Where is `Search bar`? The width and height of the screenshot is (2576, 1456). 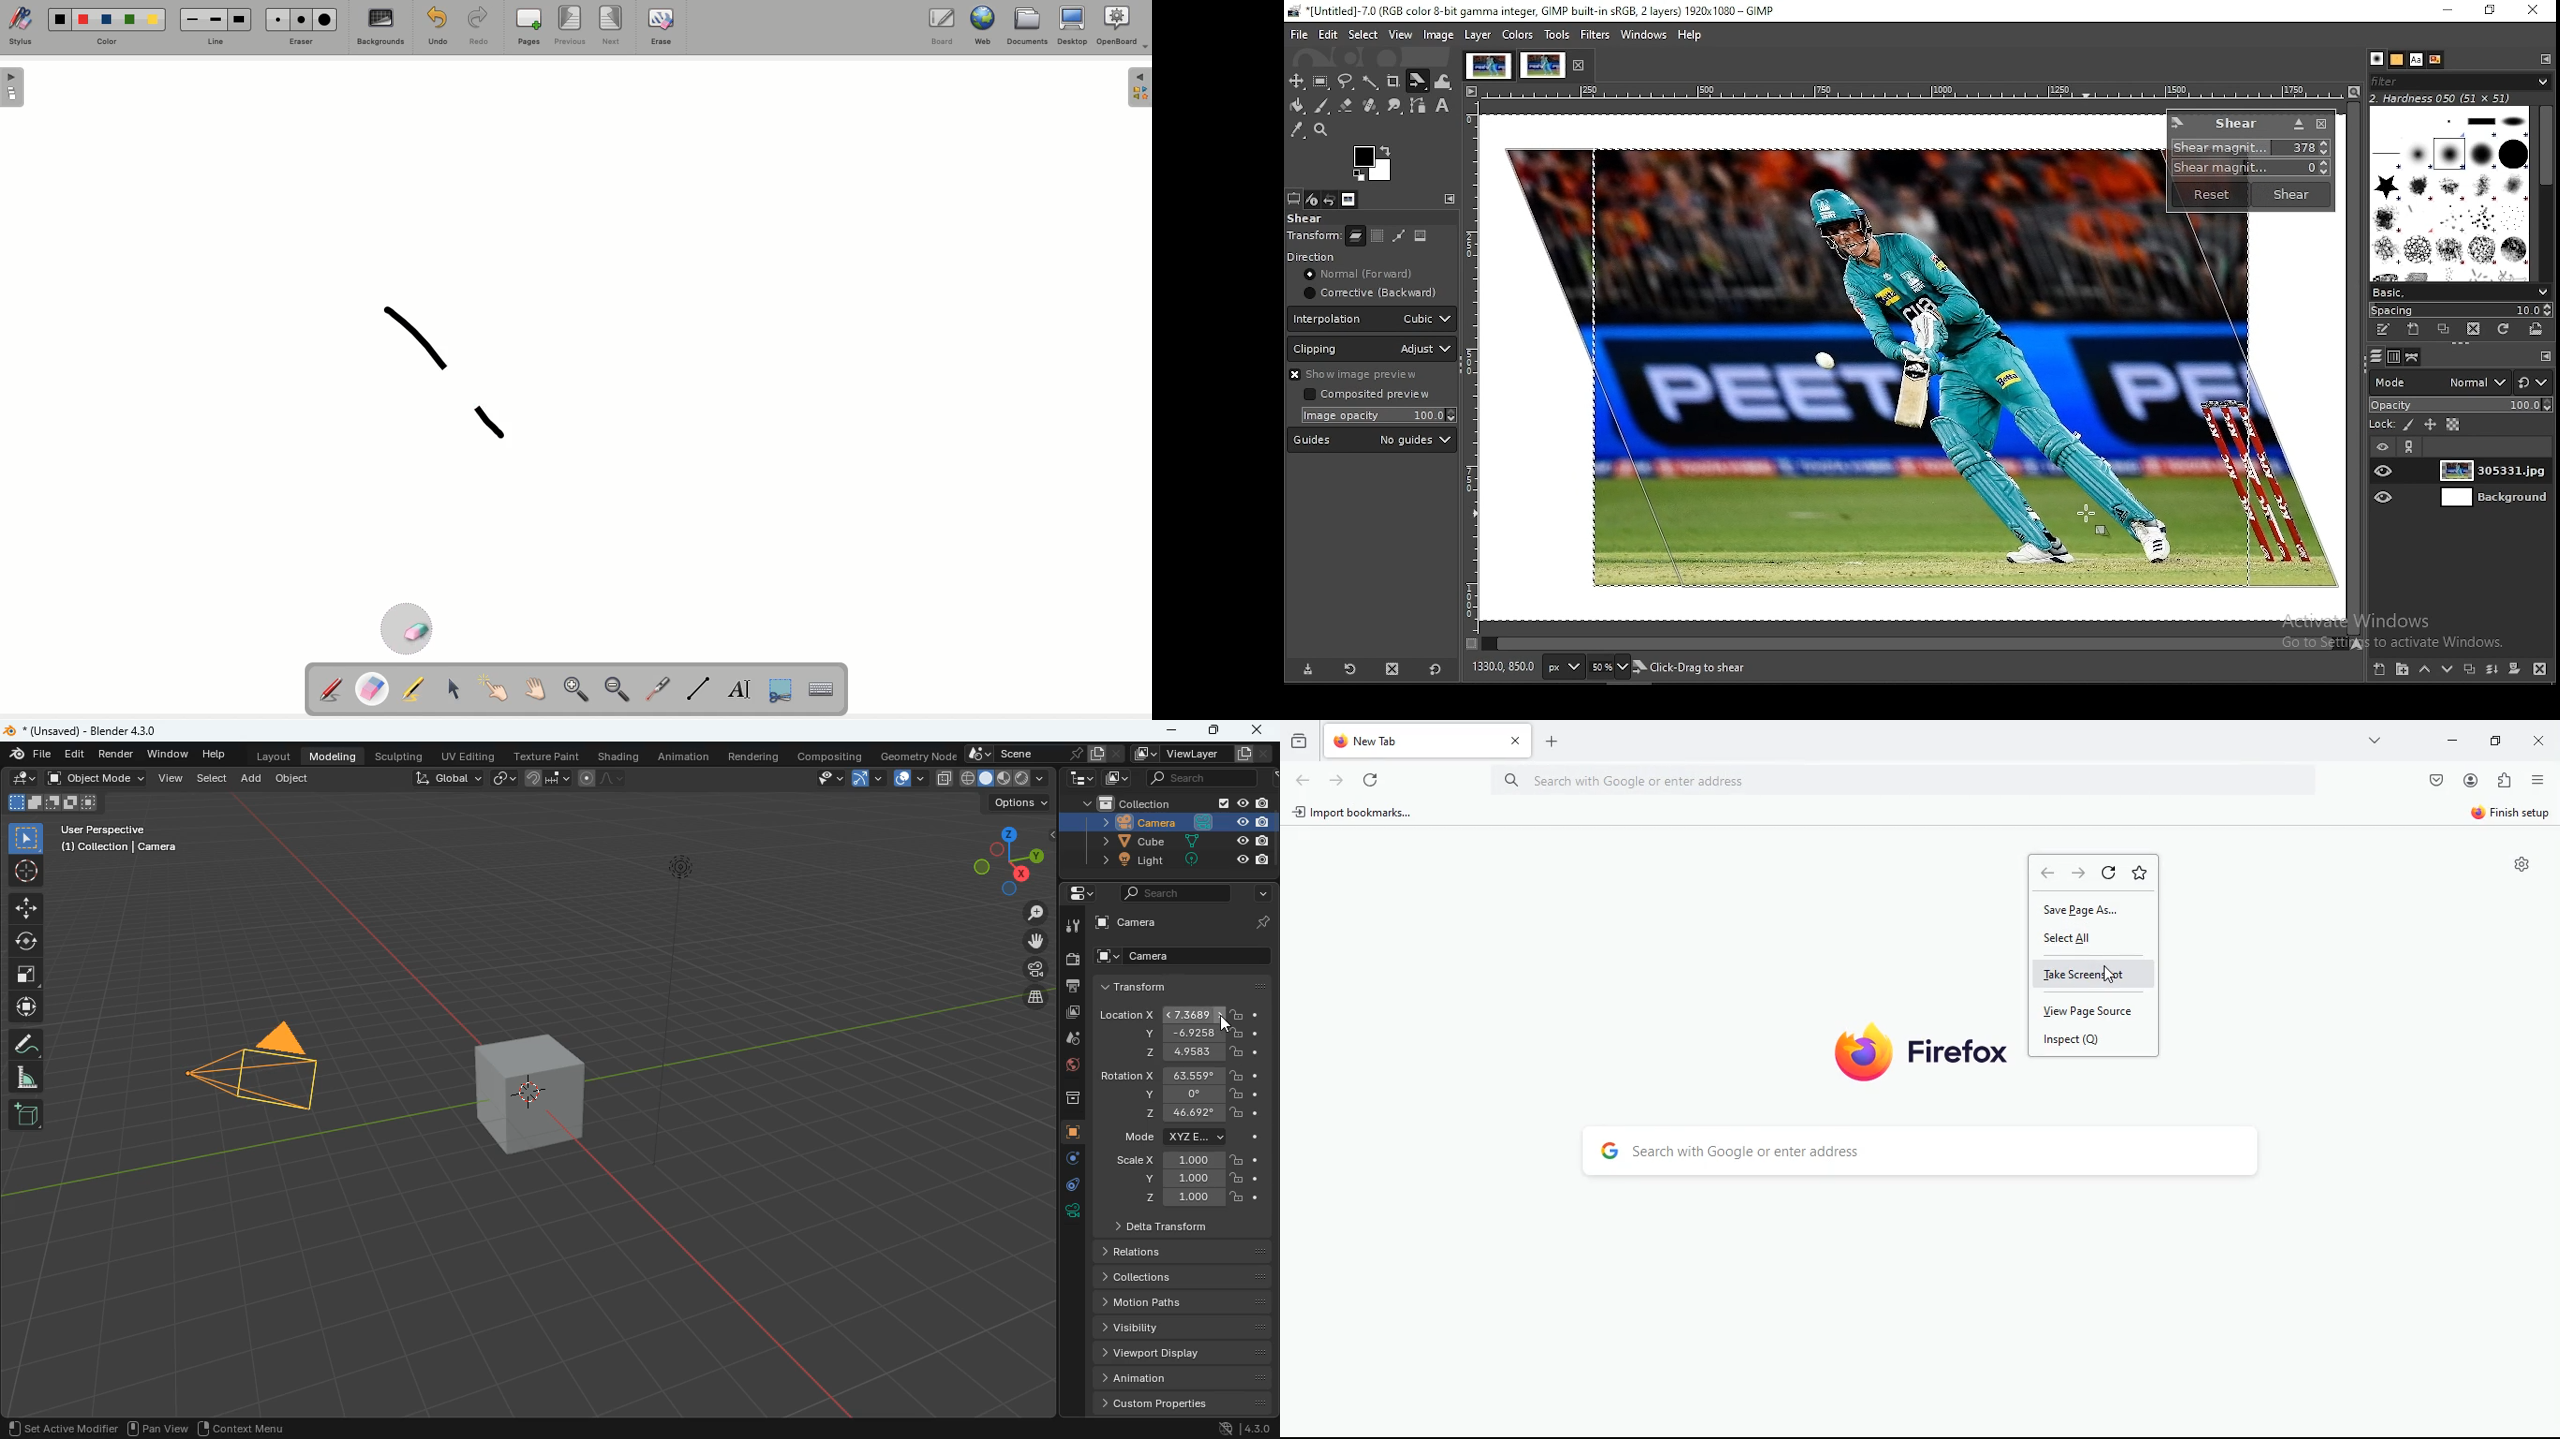
Search bar is located at coordinates (1918, 782).